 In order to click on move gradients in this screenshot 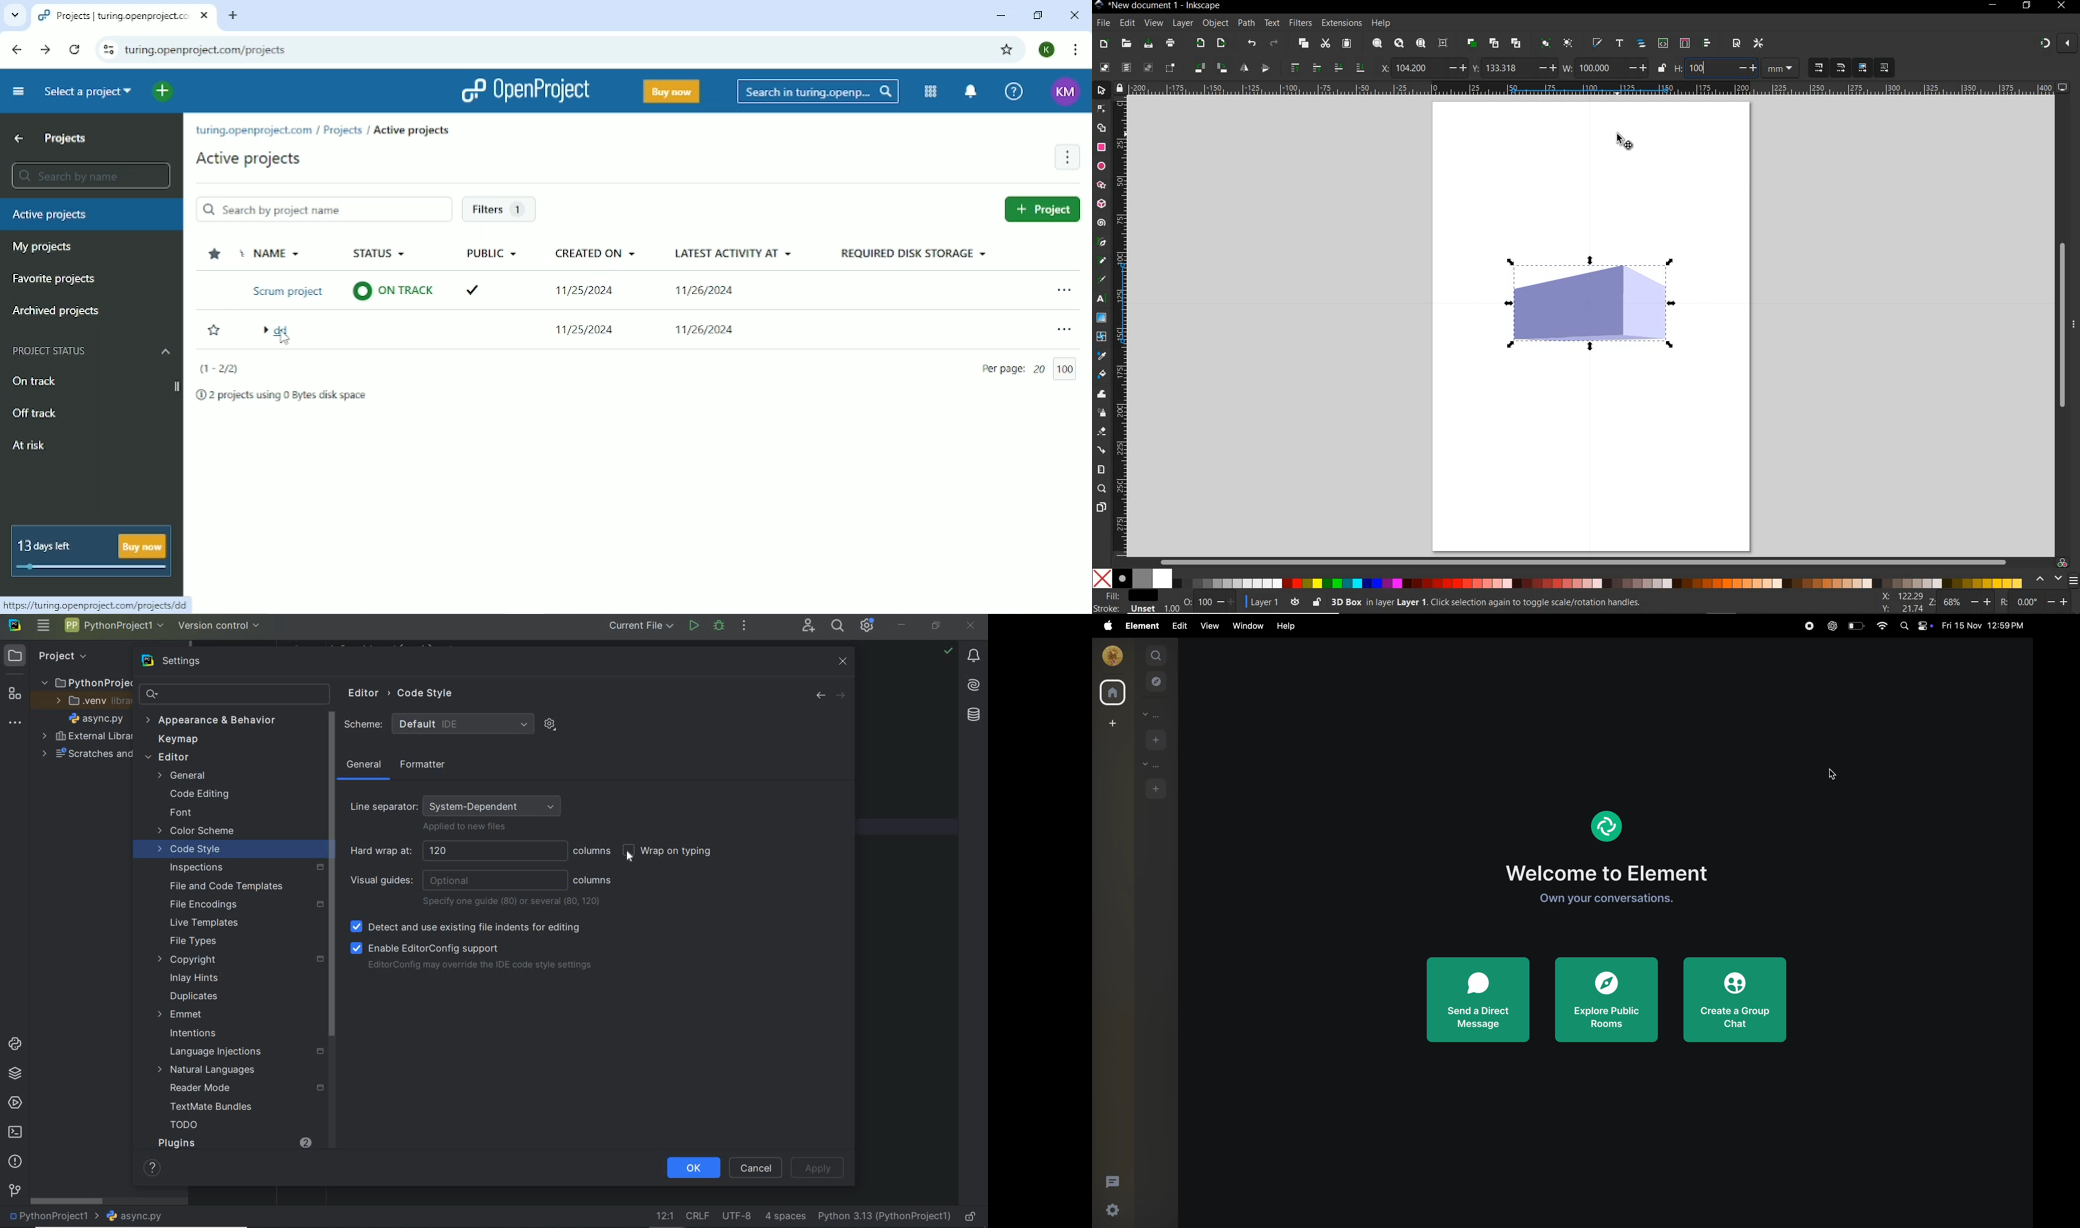, I will do `click(1863, 68)`.